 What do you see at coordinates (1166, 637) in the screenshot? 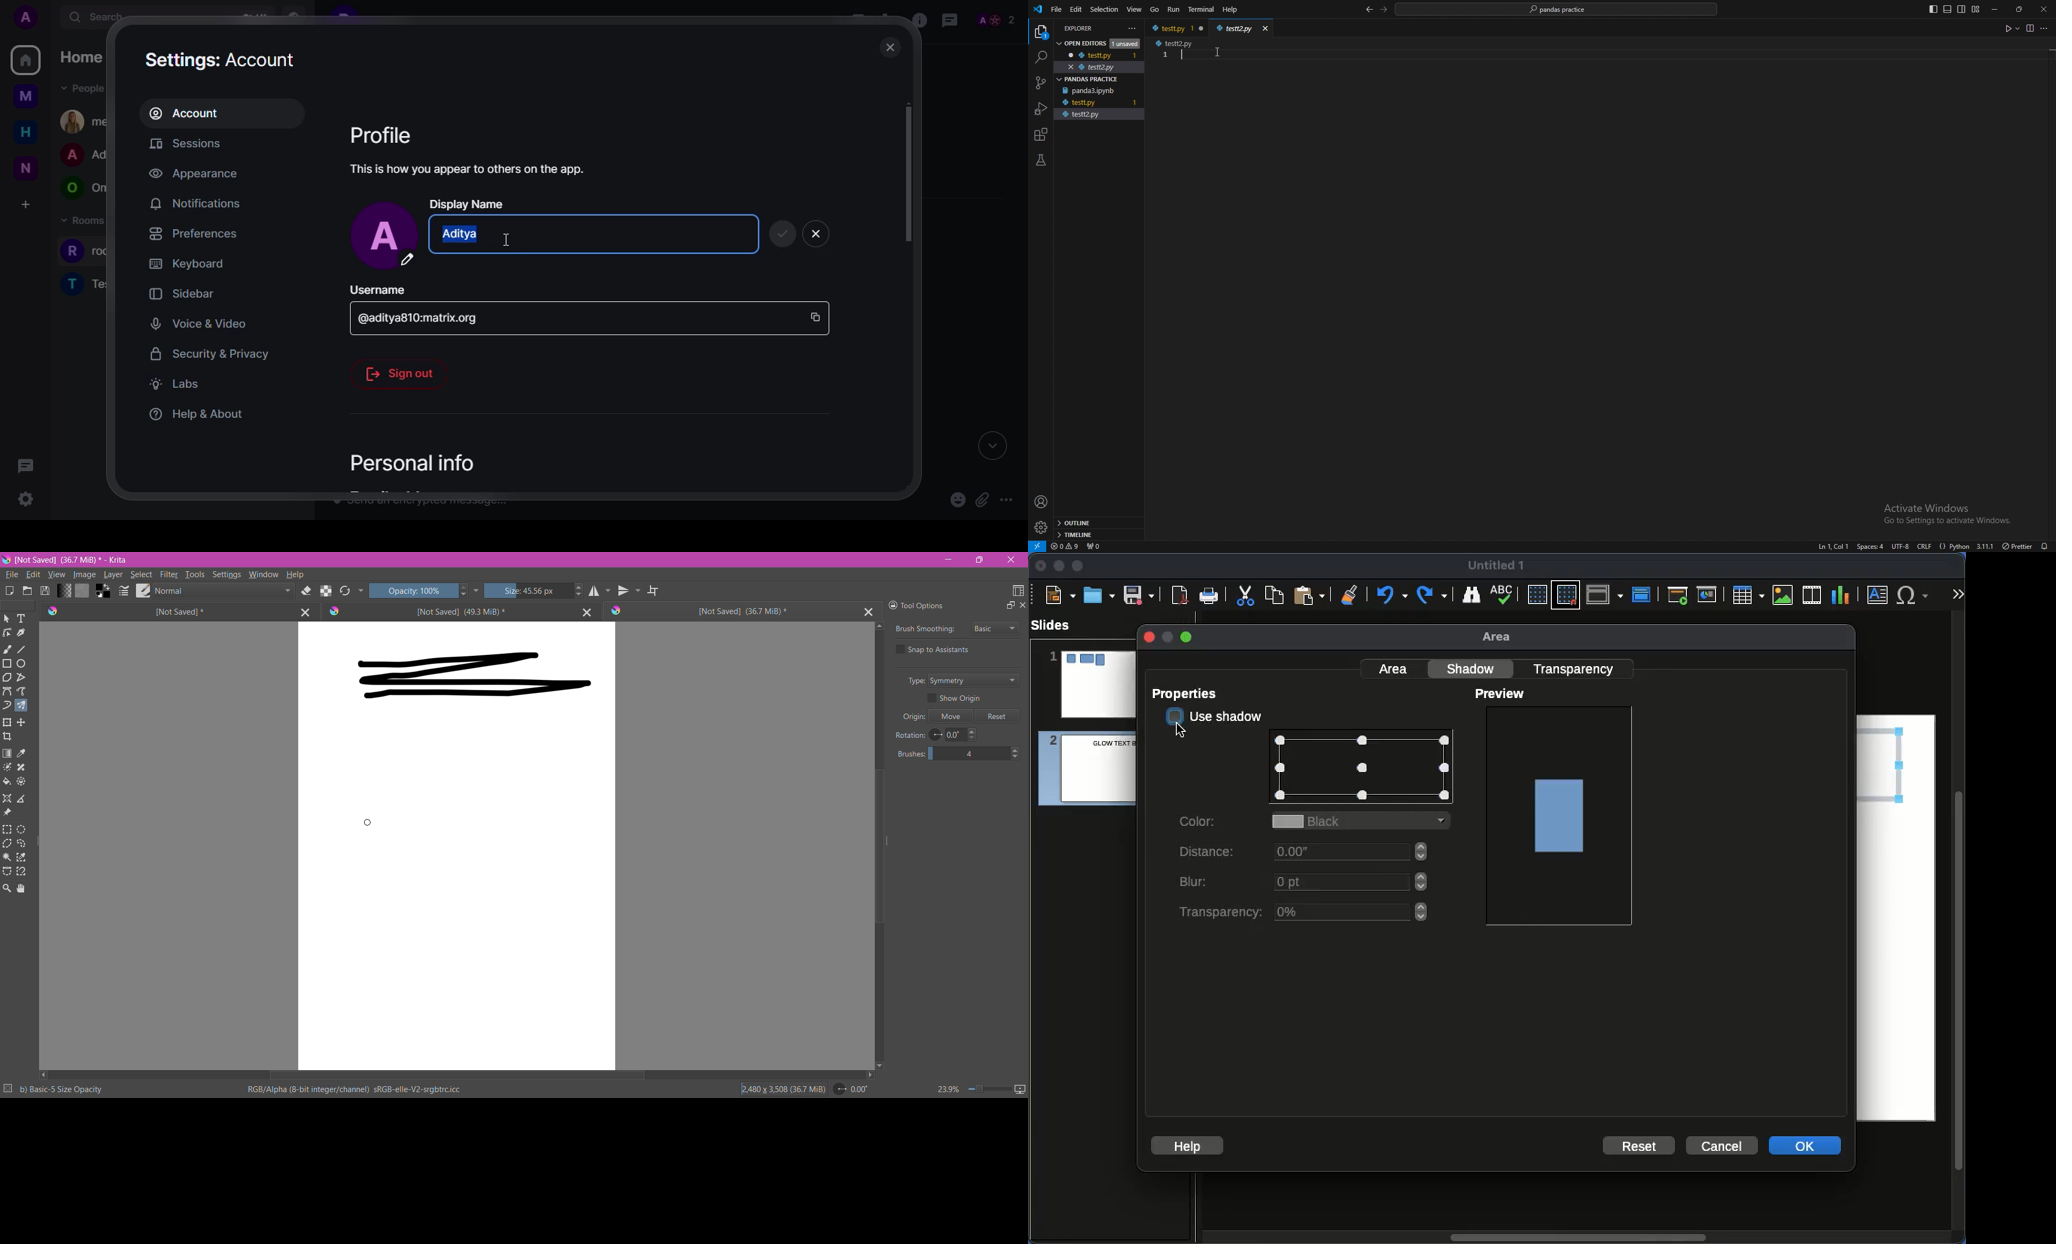
I see `minimize` at bounding box center [1166, 637].